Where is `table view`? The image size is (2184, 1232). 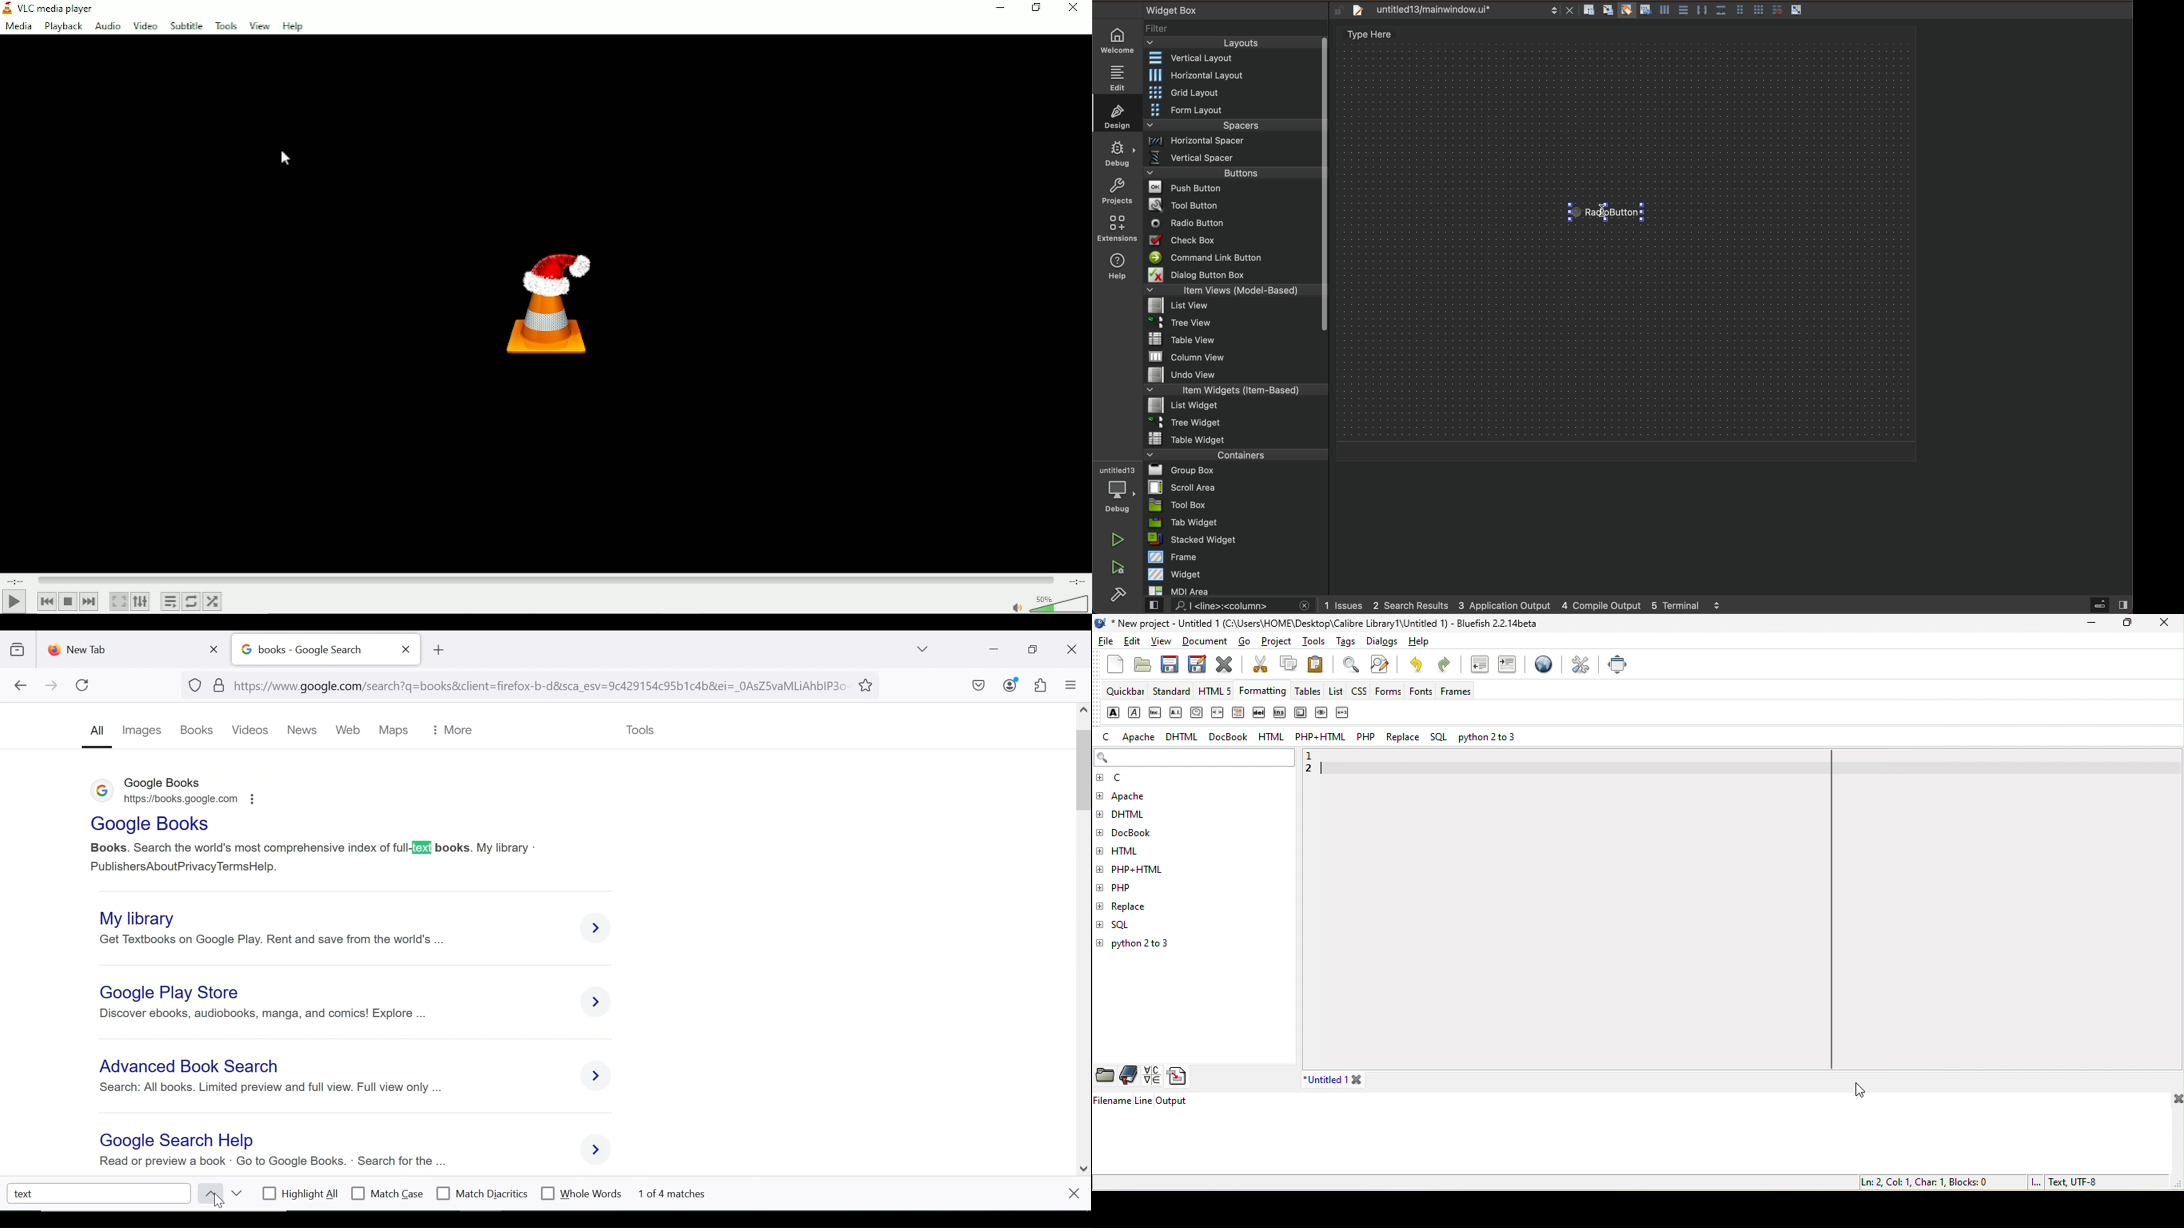 table view is located at coordinates (1236, 340).